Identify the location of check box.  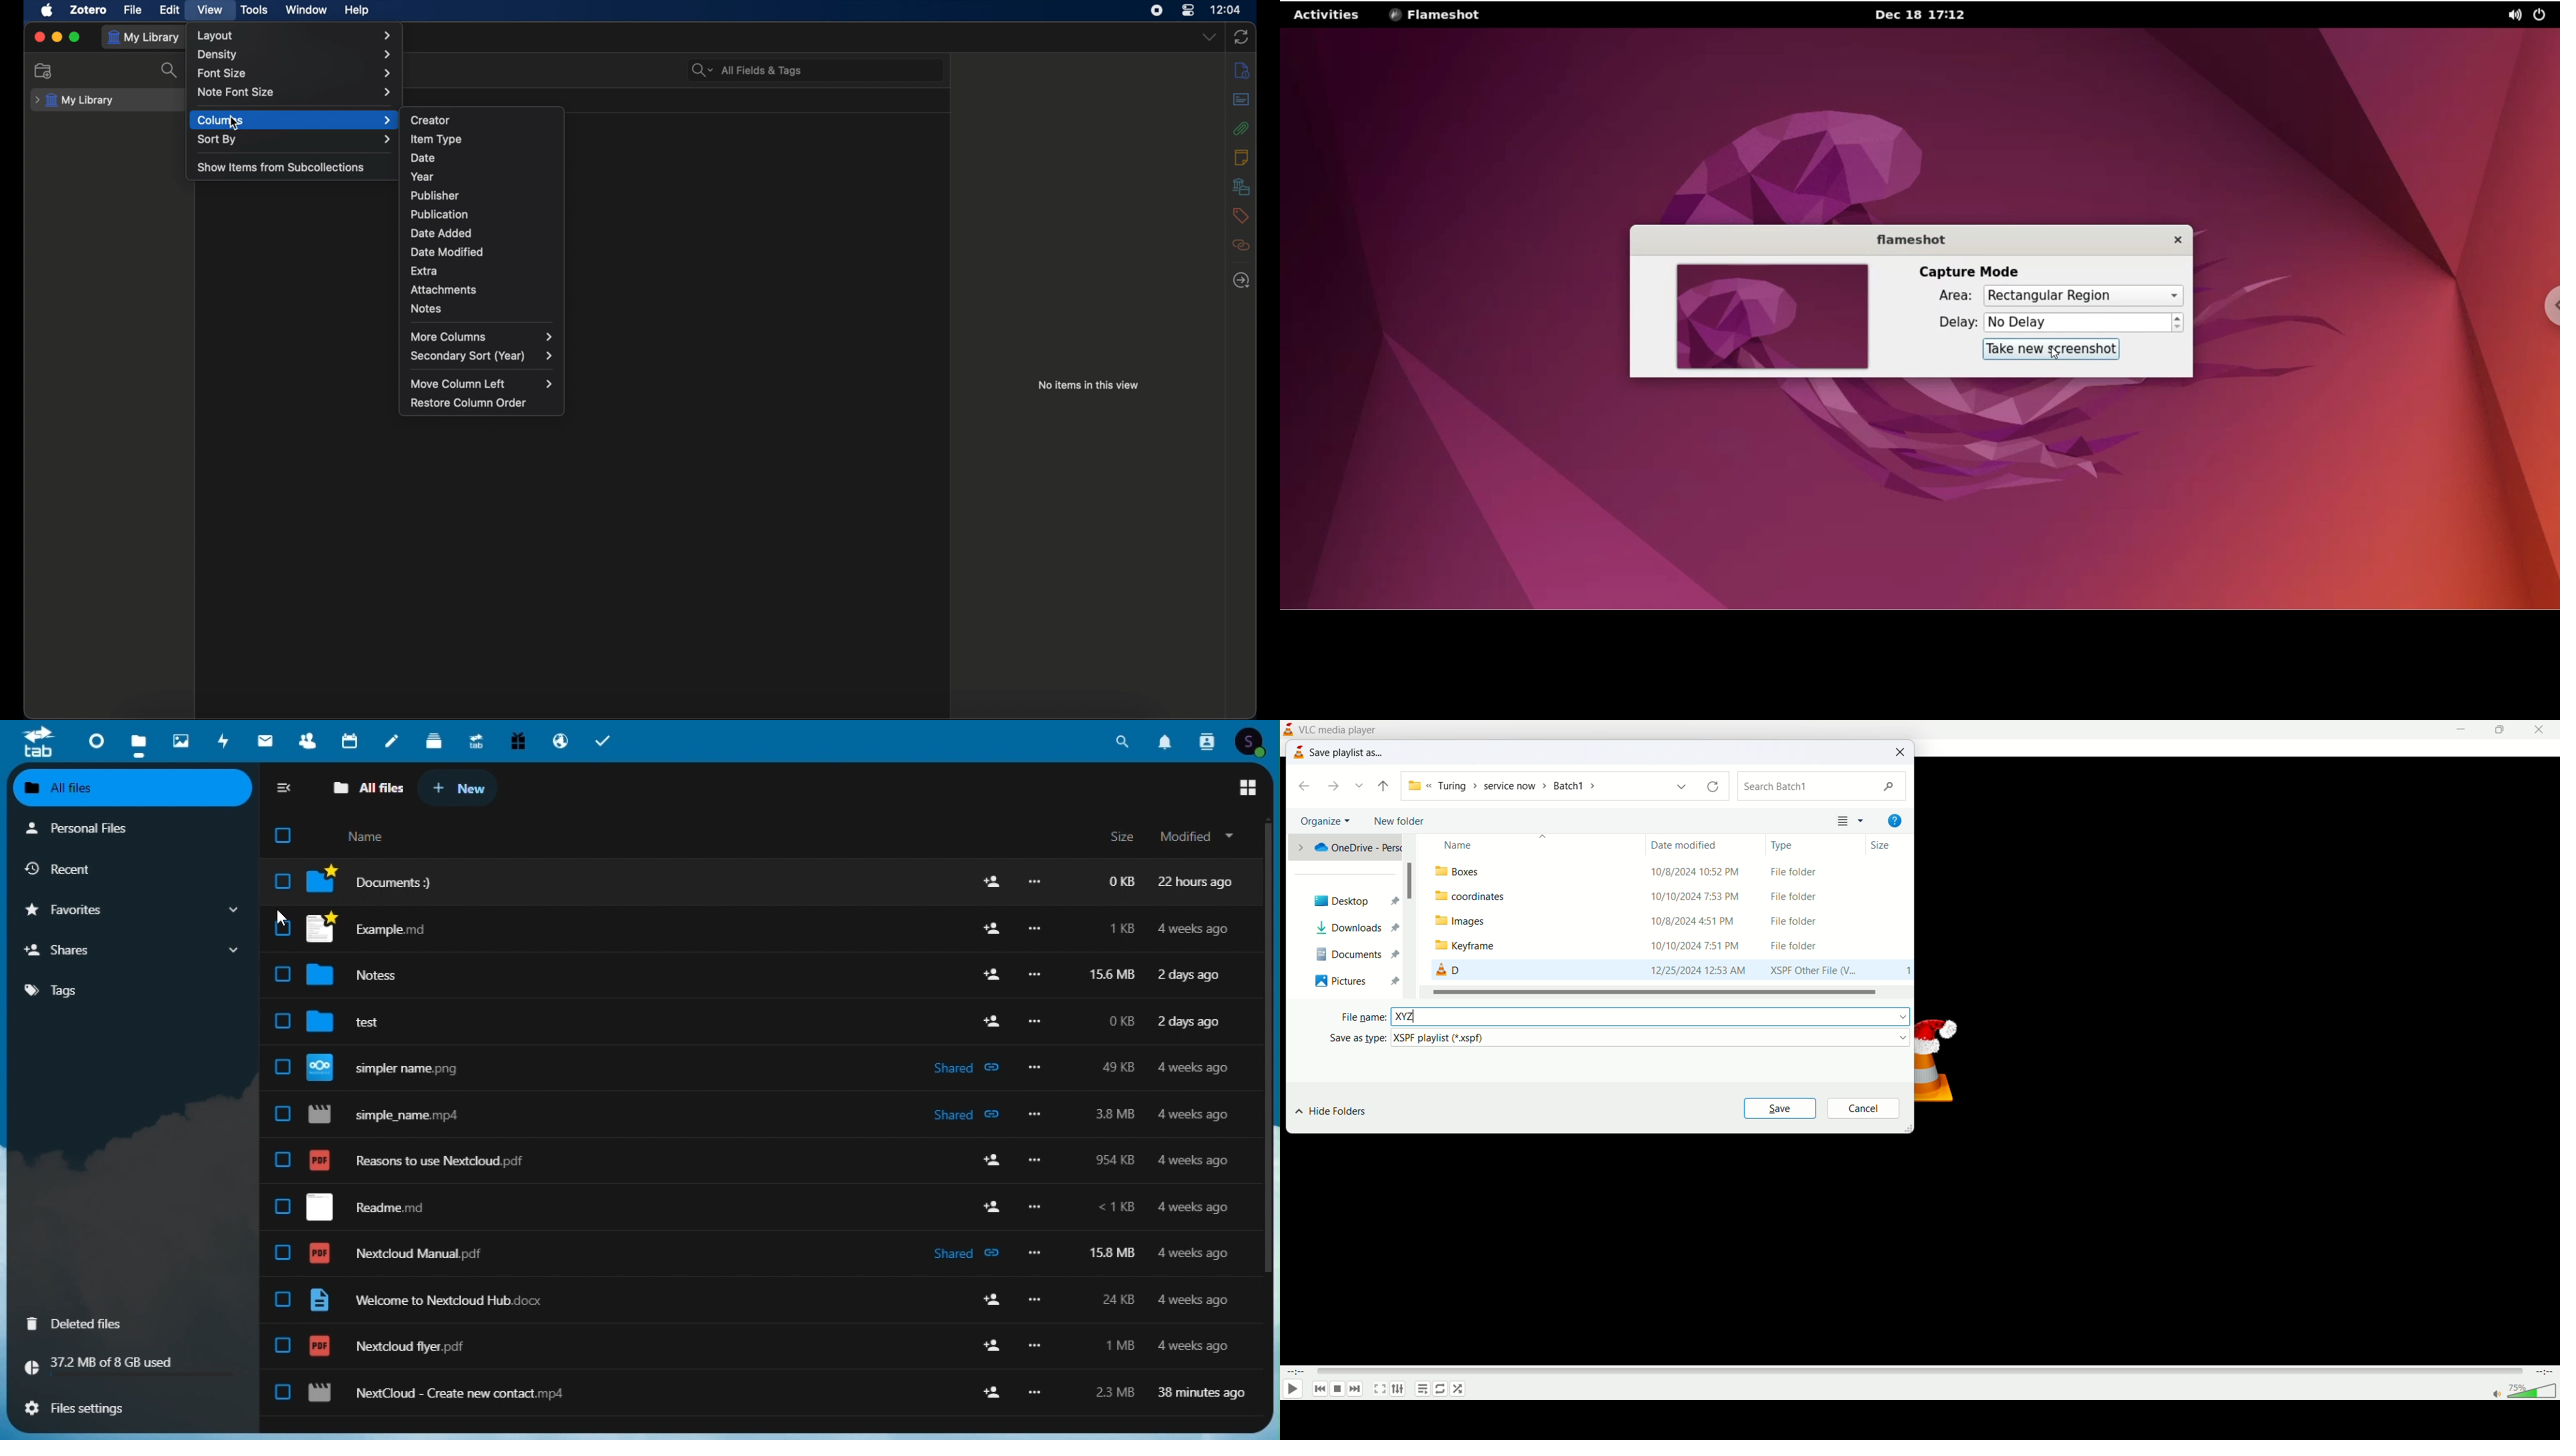
(279, 1299).